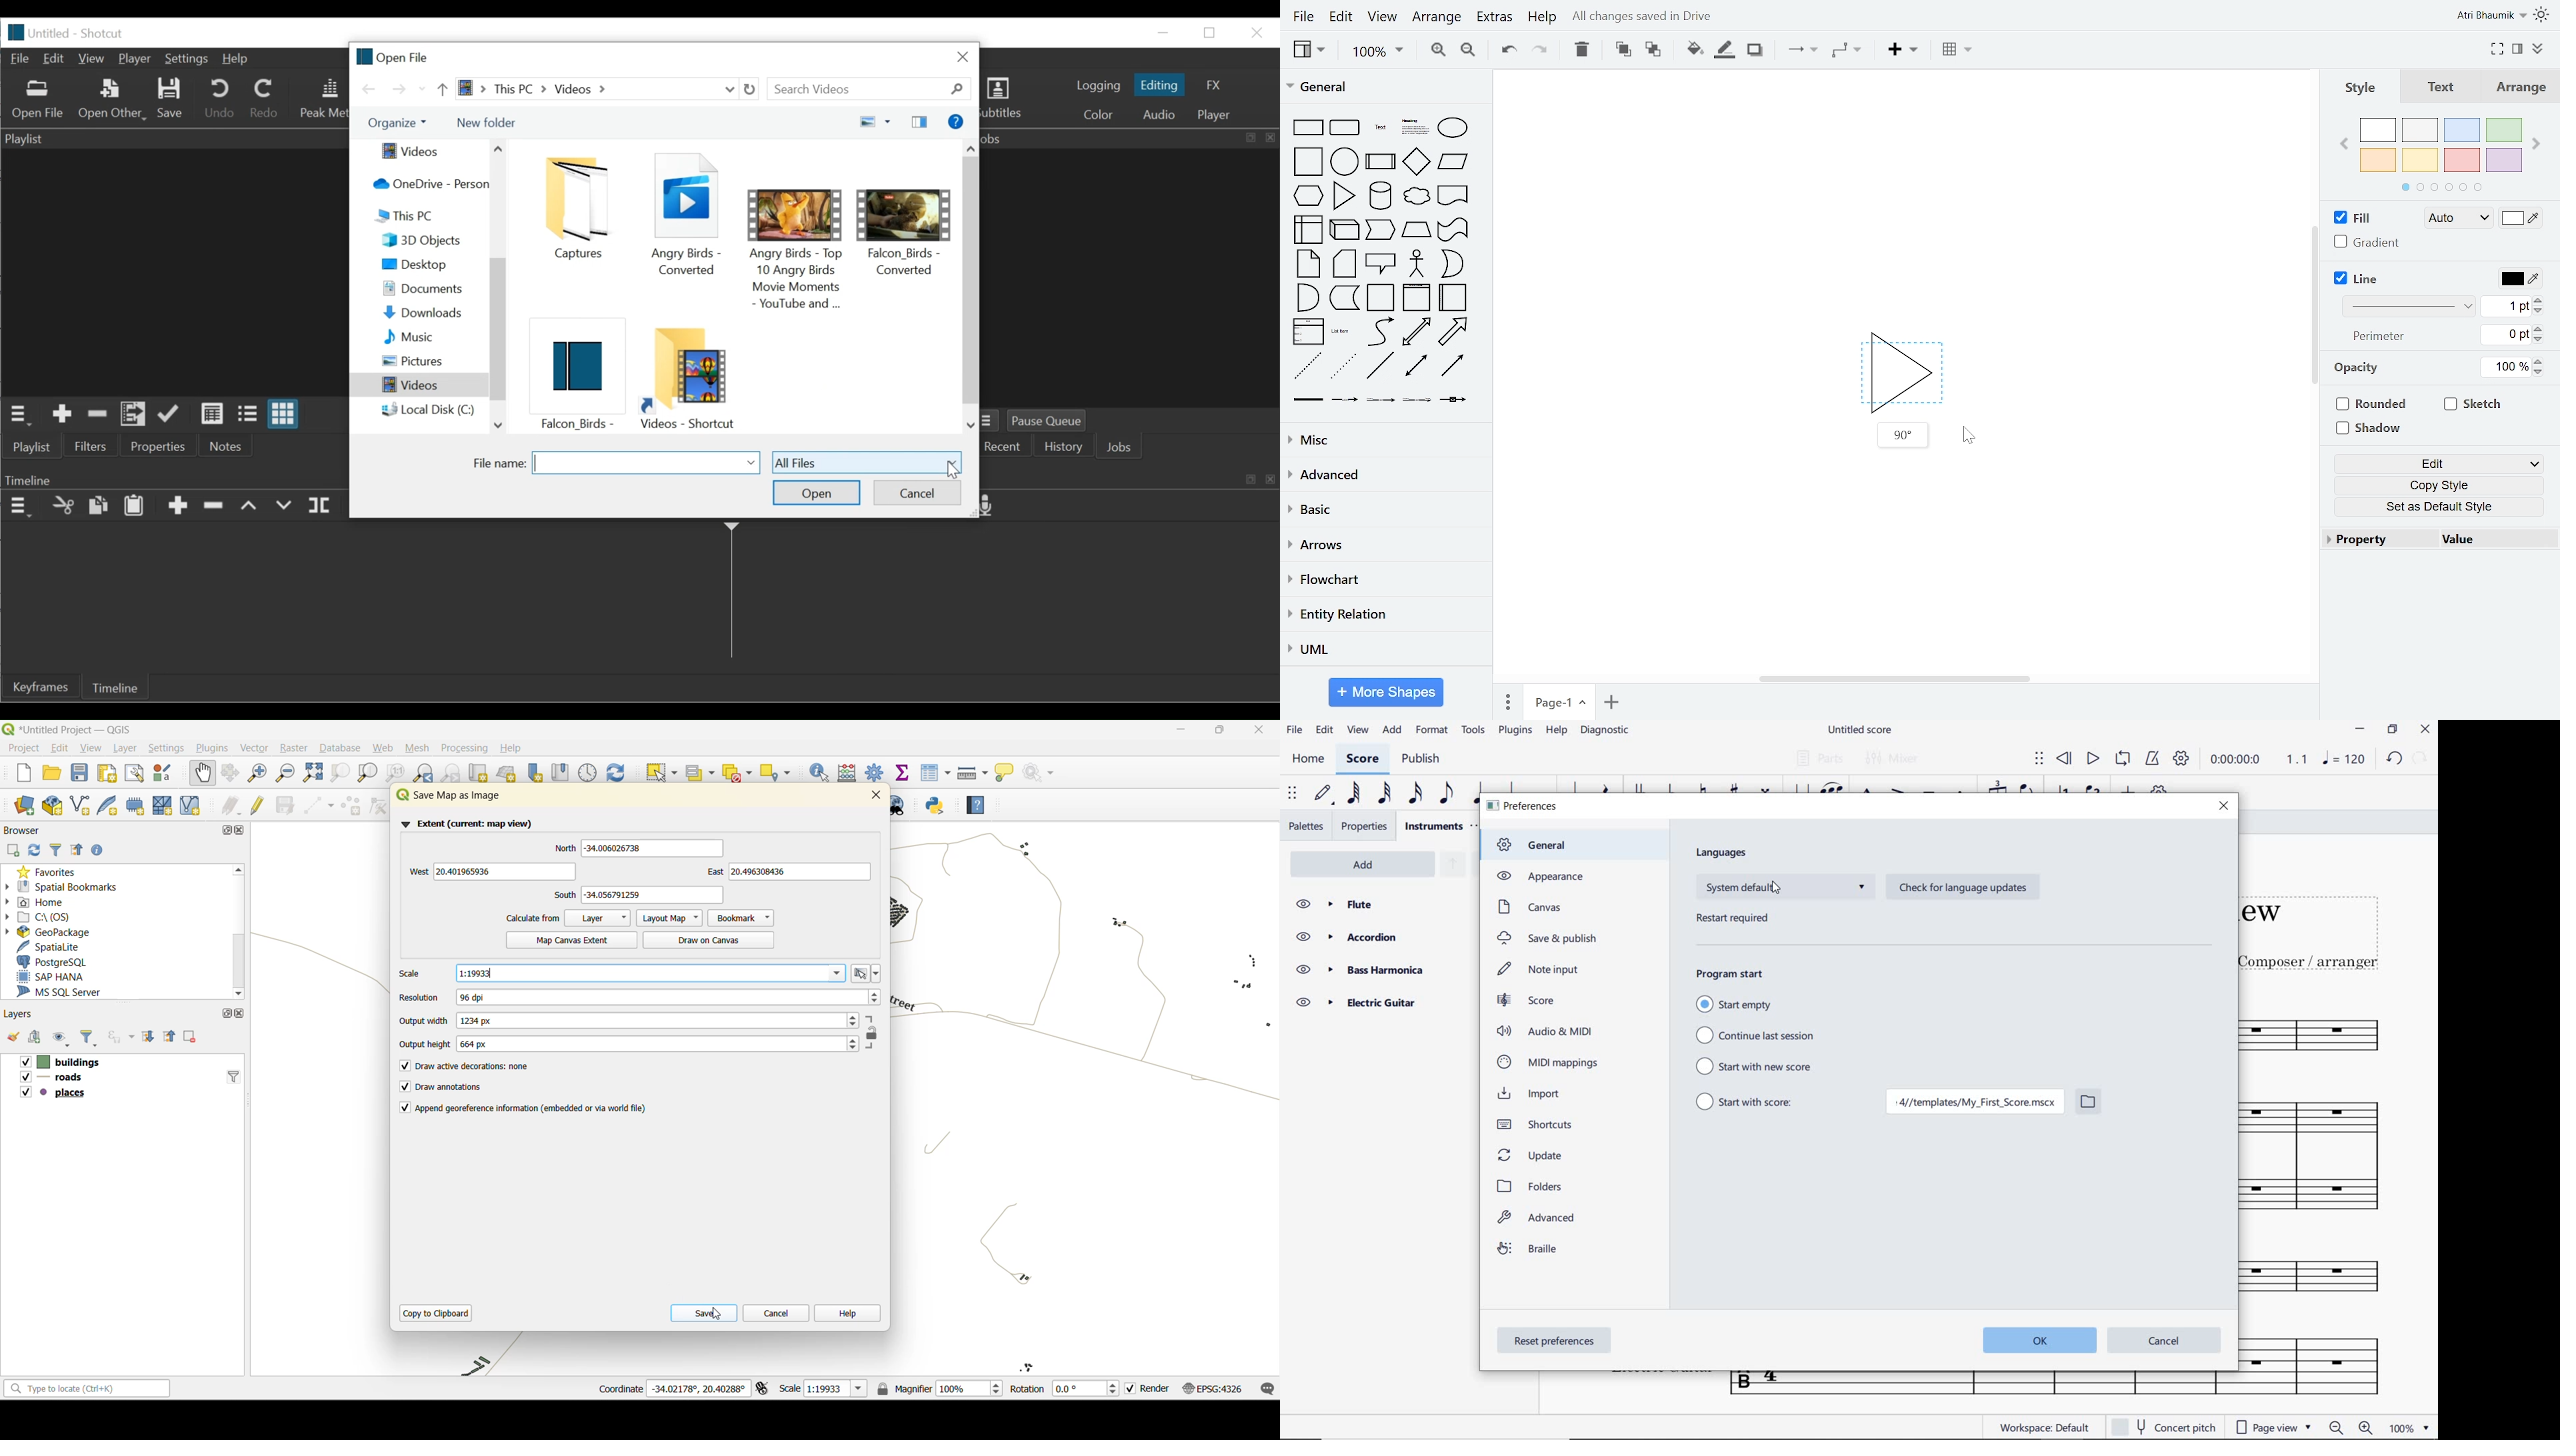 Image resolution: width=2576 pixels, height=1456 pixels. I want to click on MOVE SELECTED STAVES UP, so click(1450, 866).